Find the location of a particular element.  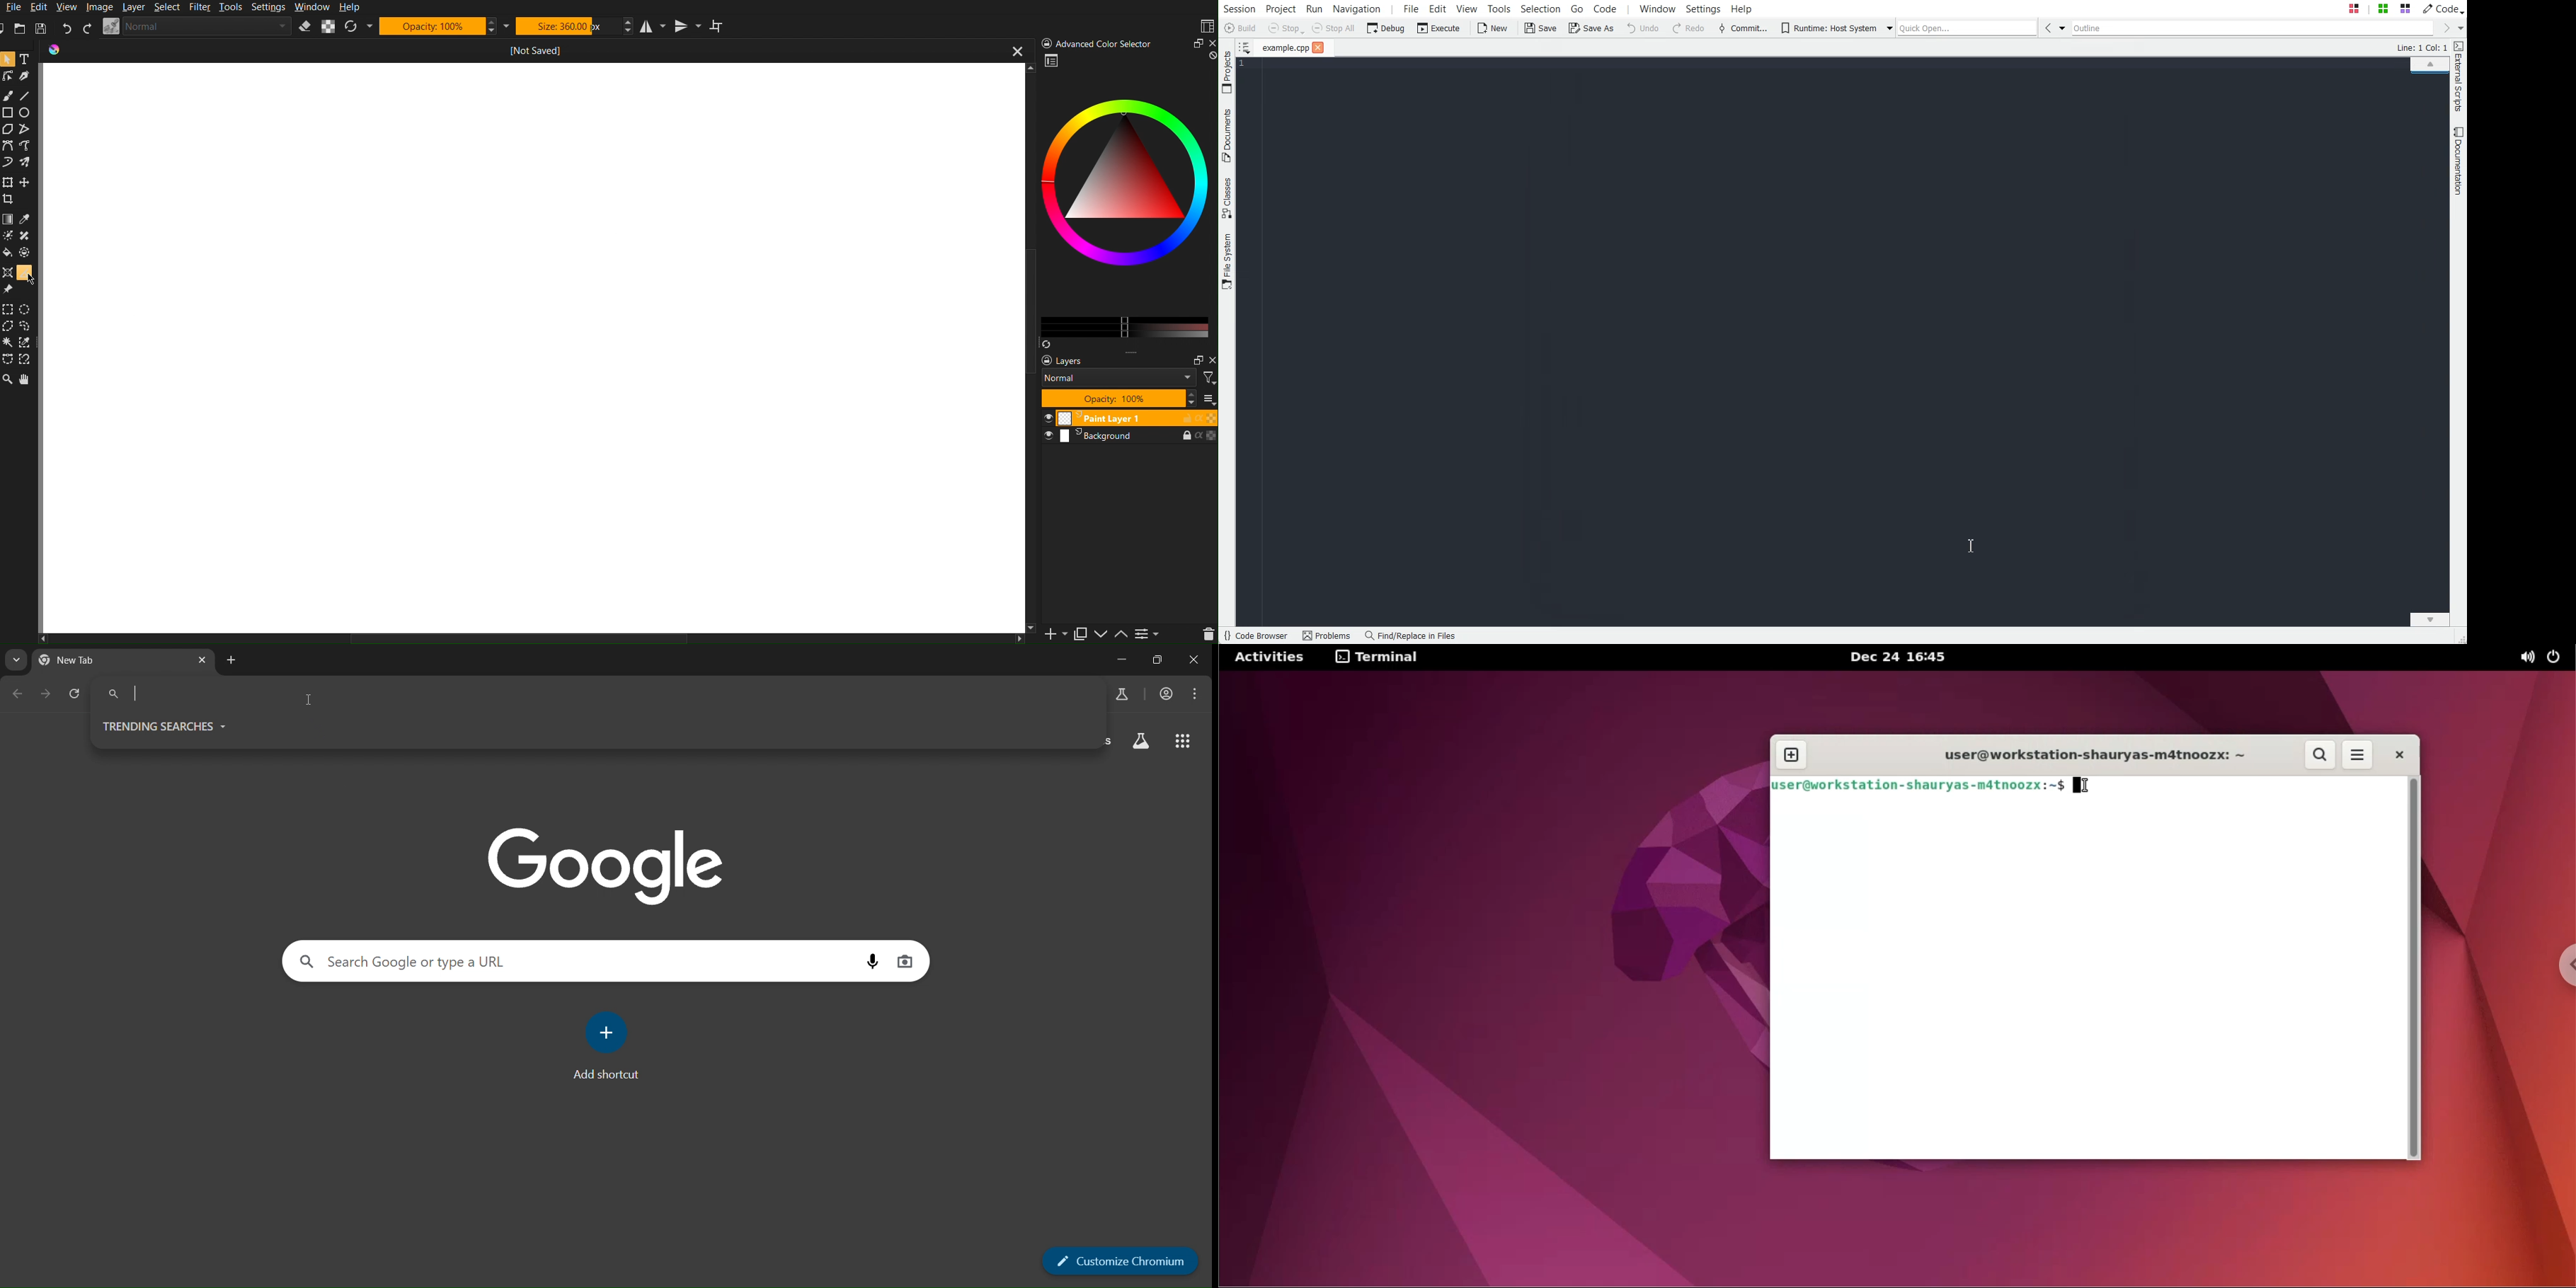

Select is located at coordinates (170, 8).